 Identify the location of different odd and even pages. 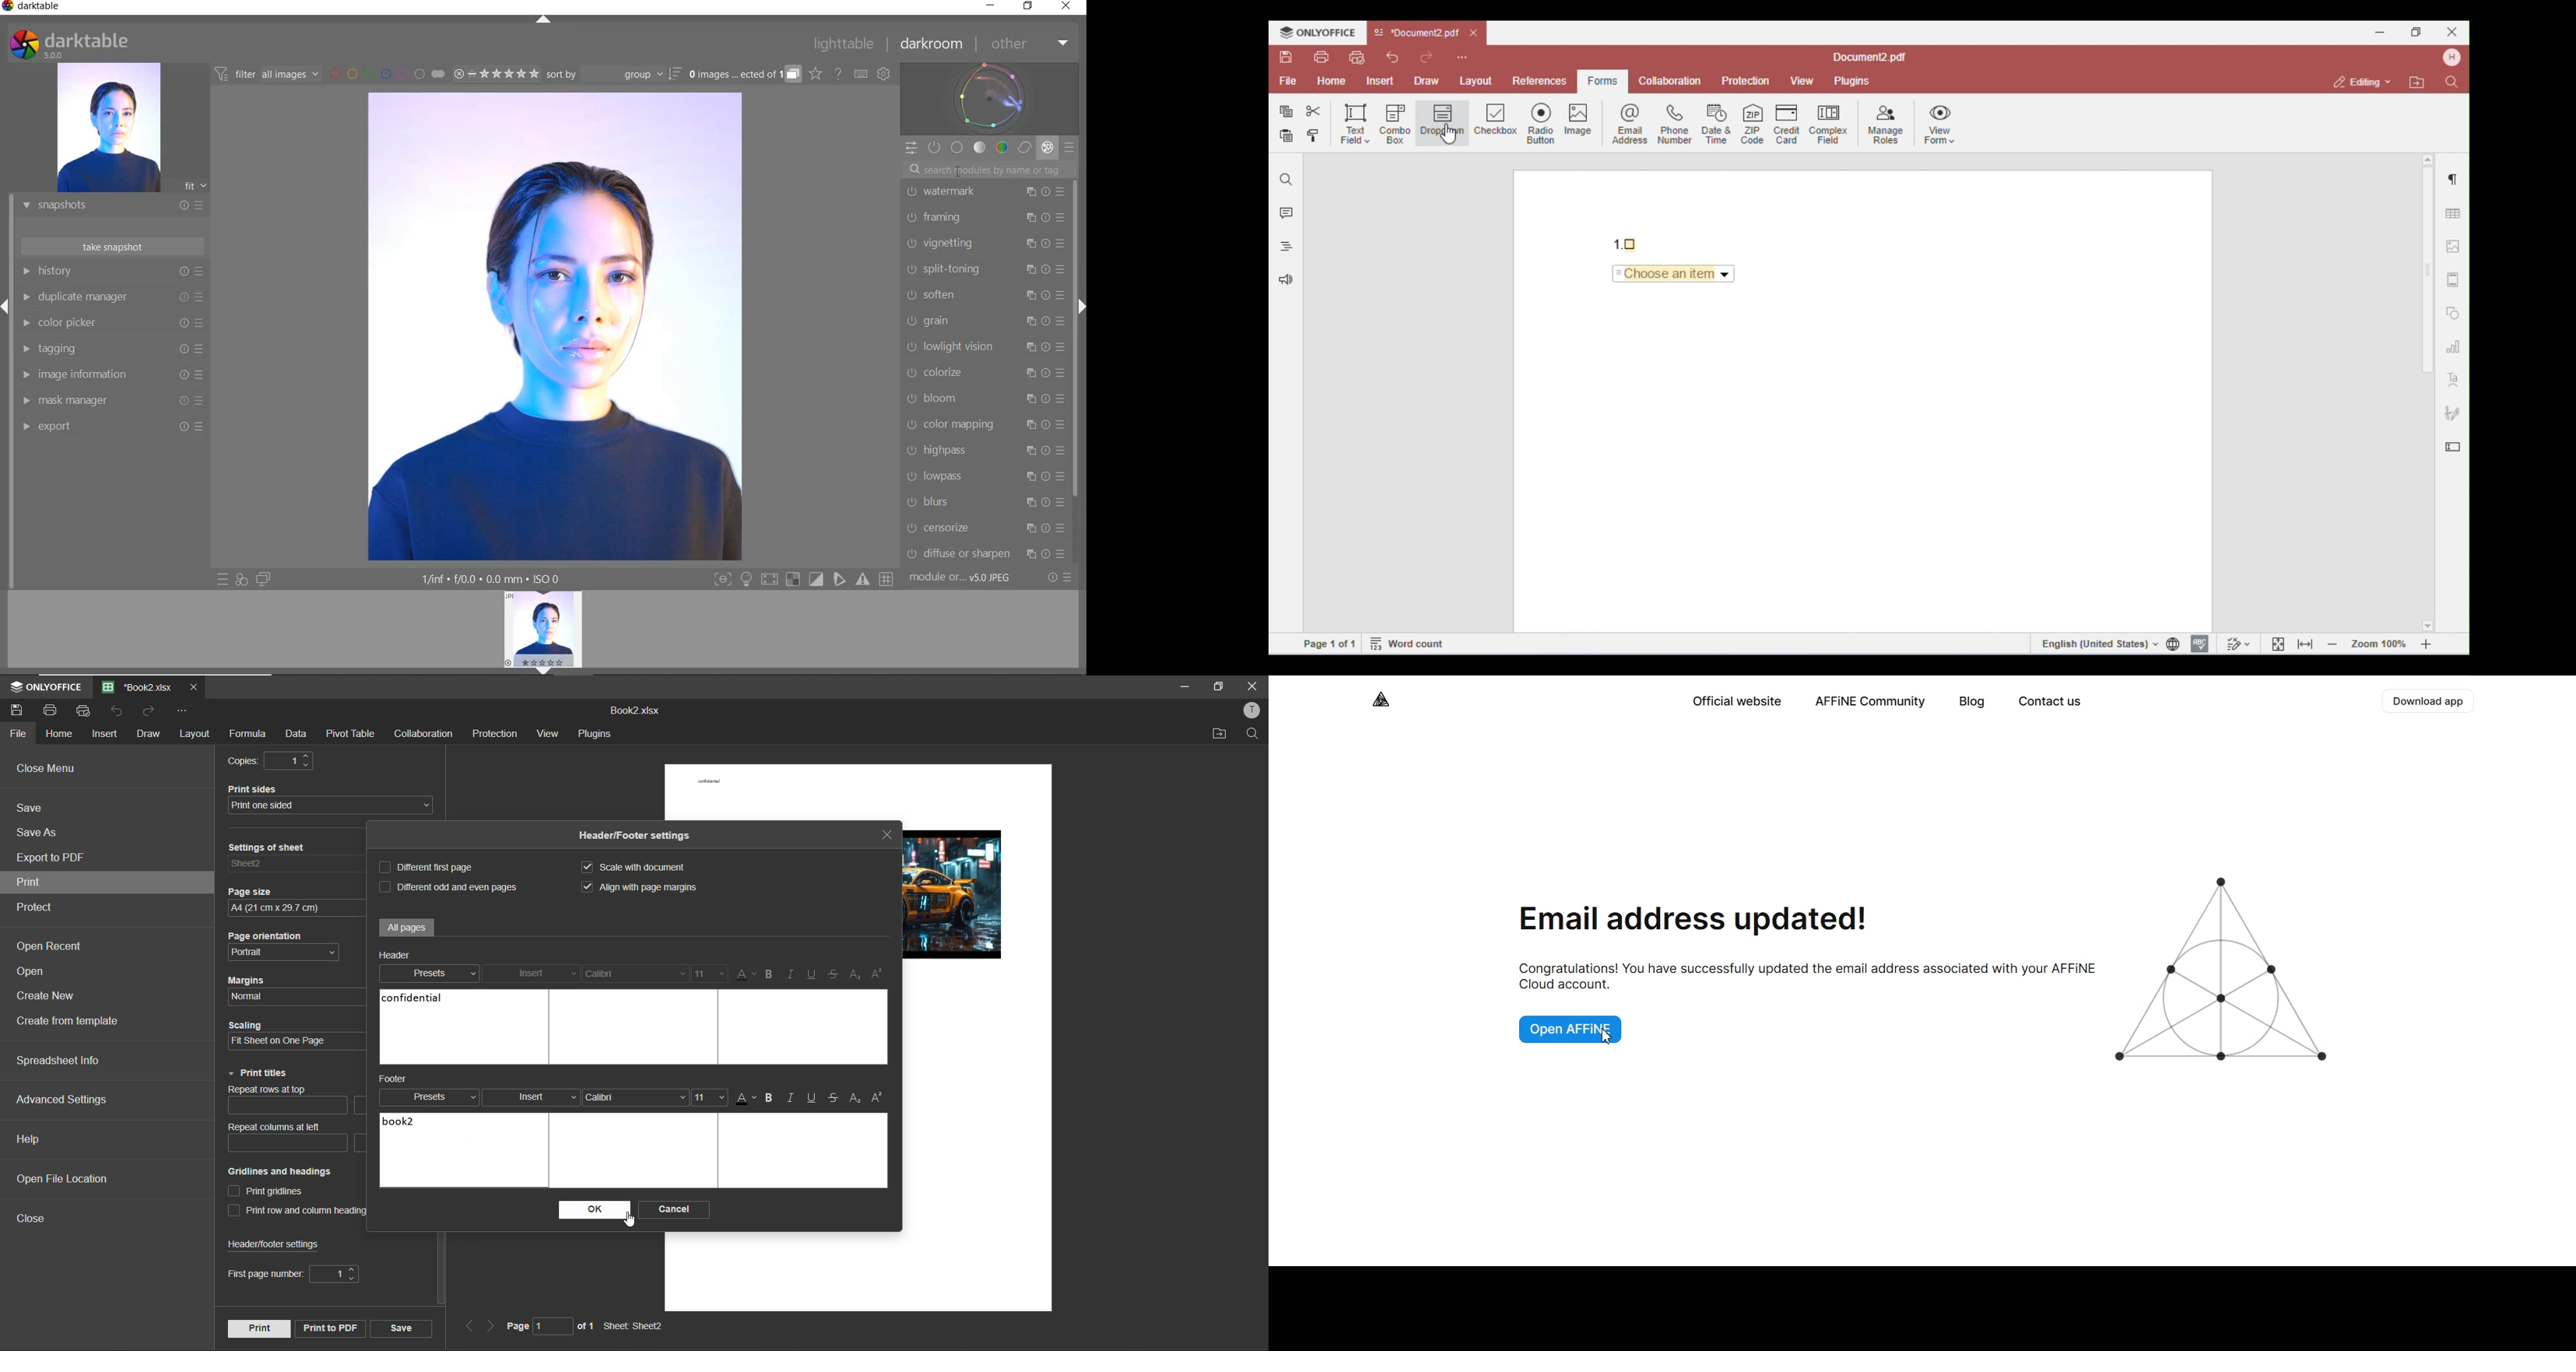
(448, 885).